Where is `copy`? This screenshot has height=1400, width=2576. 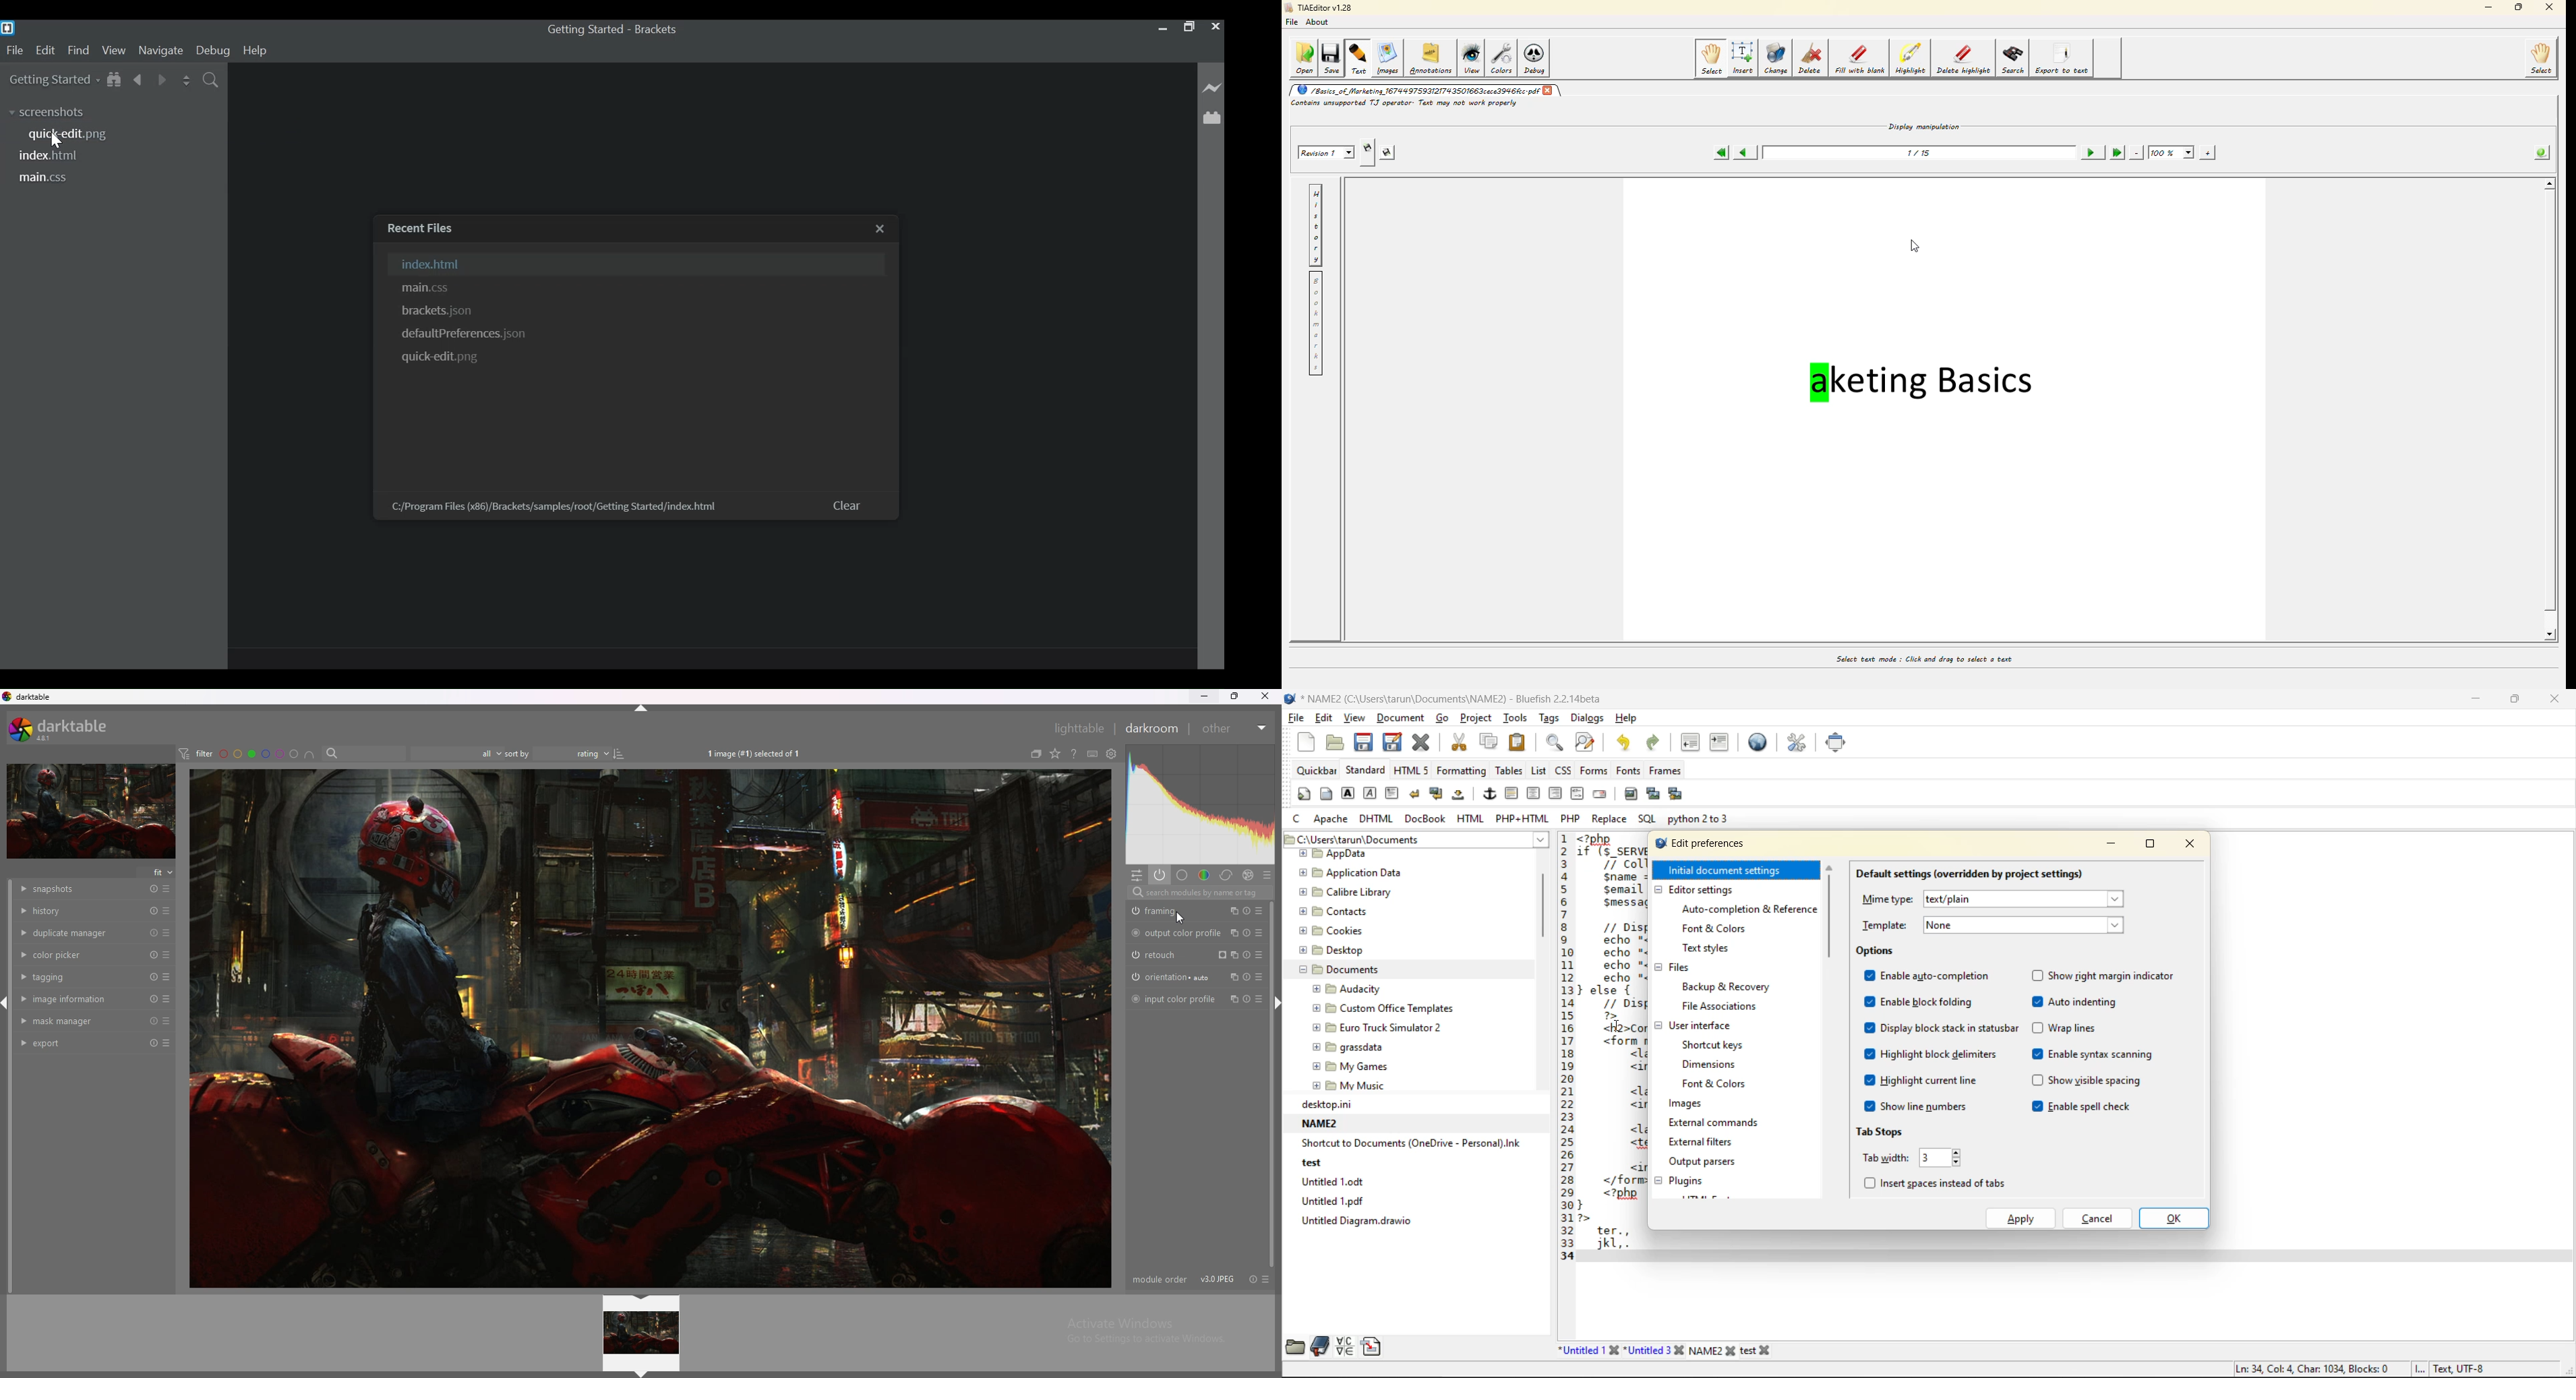
copy is located at coordinates (1491, 742).